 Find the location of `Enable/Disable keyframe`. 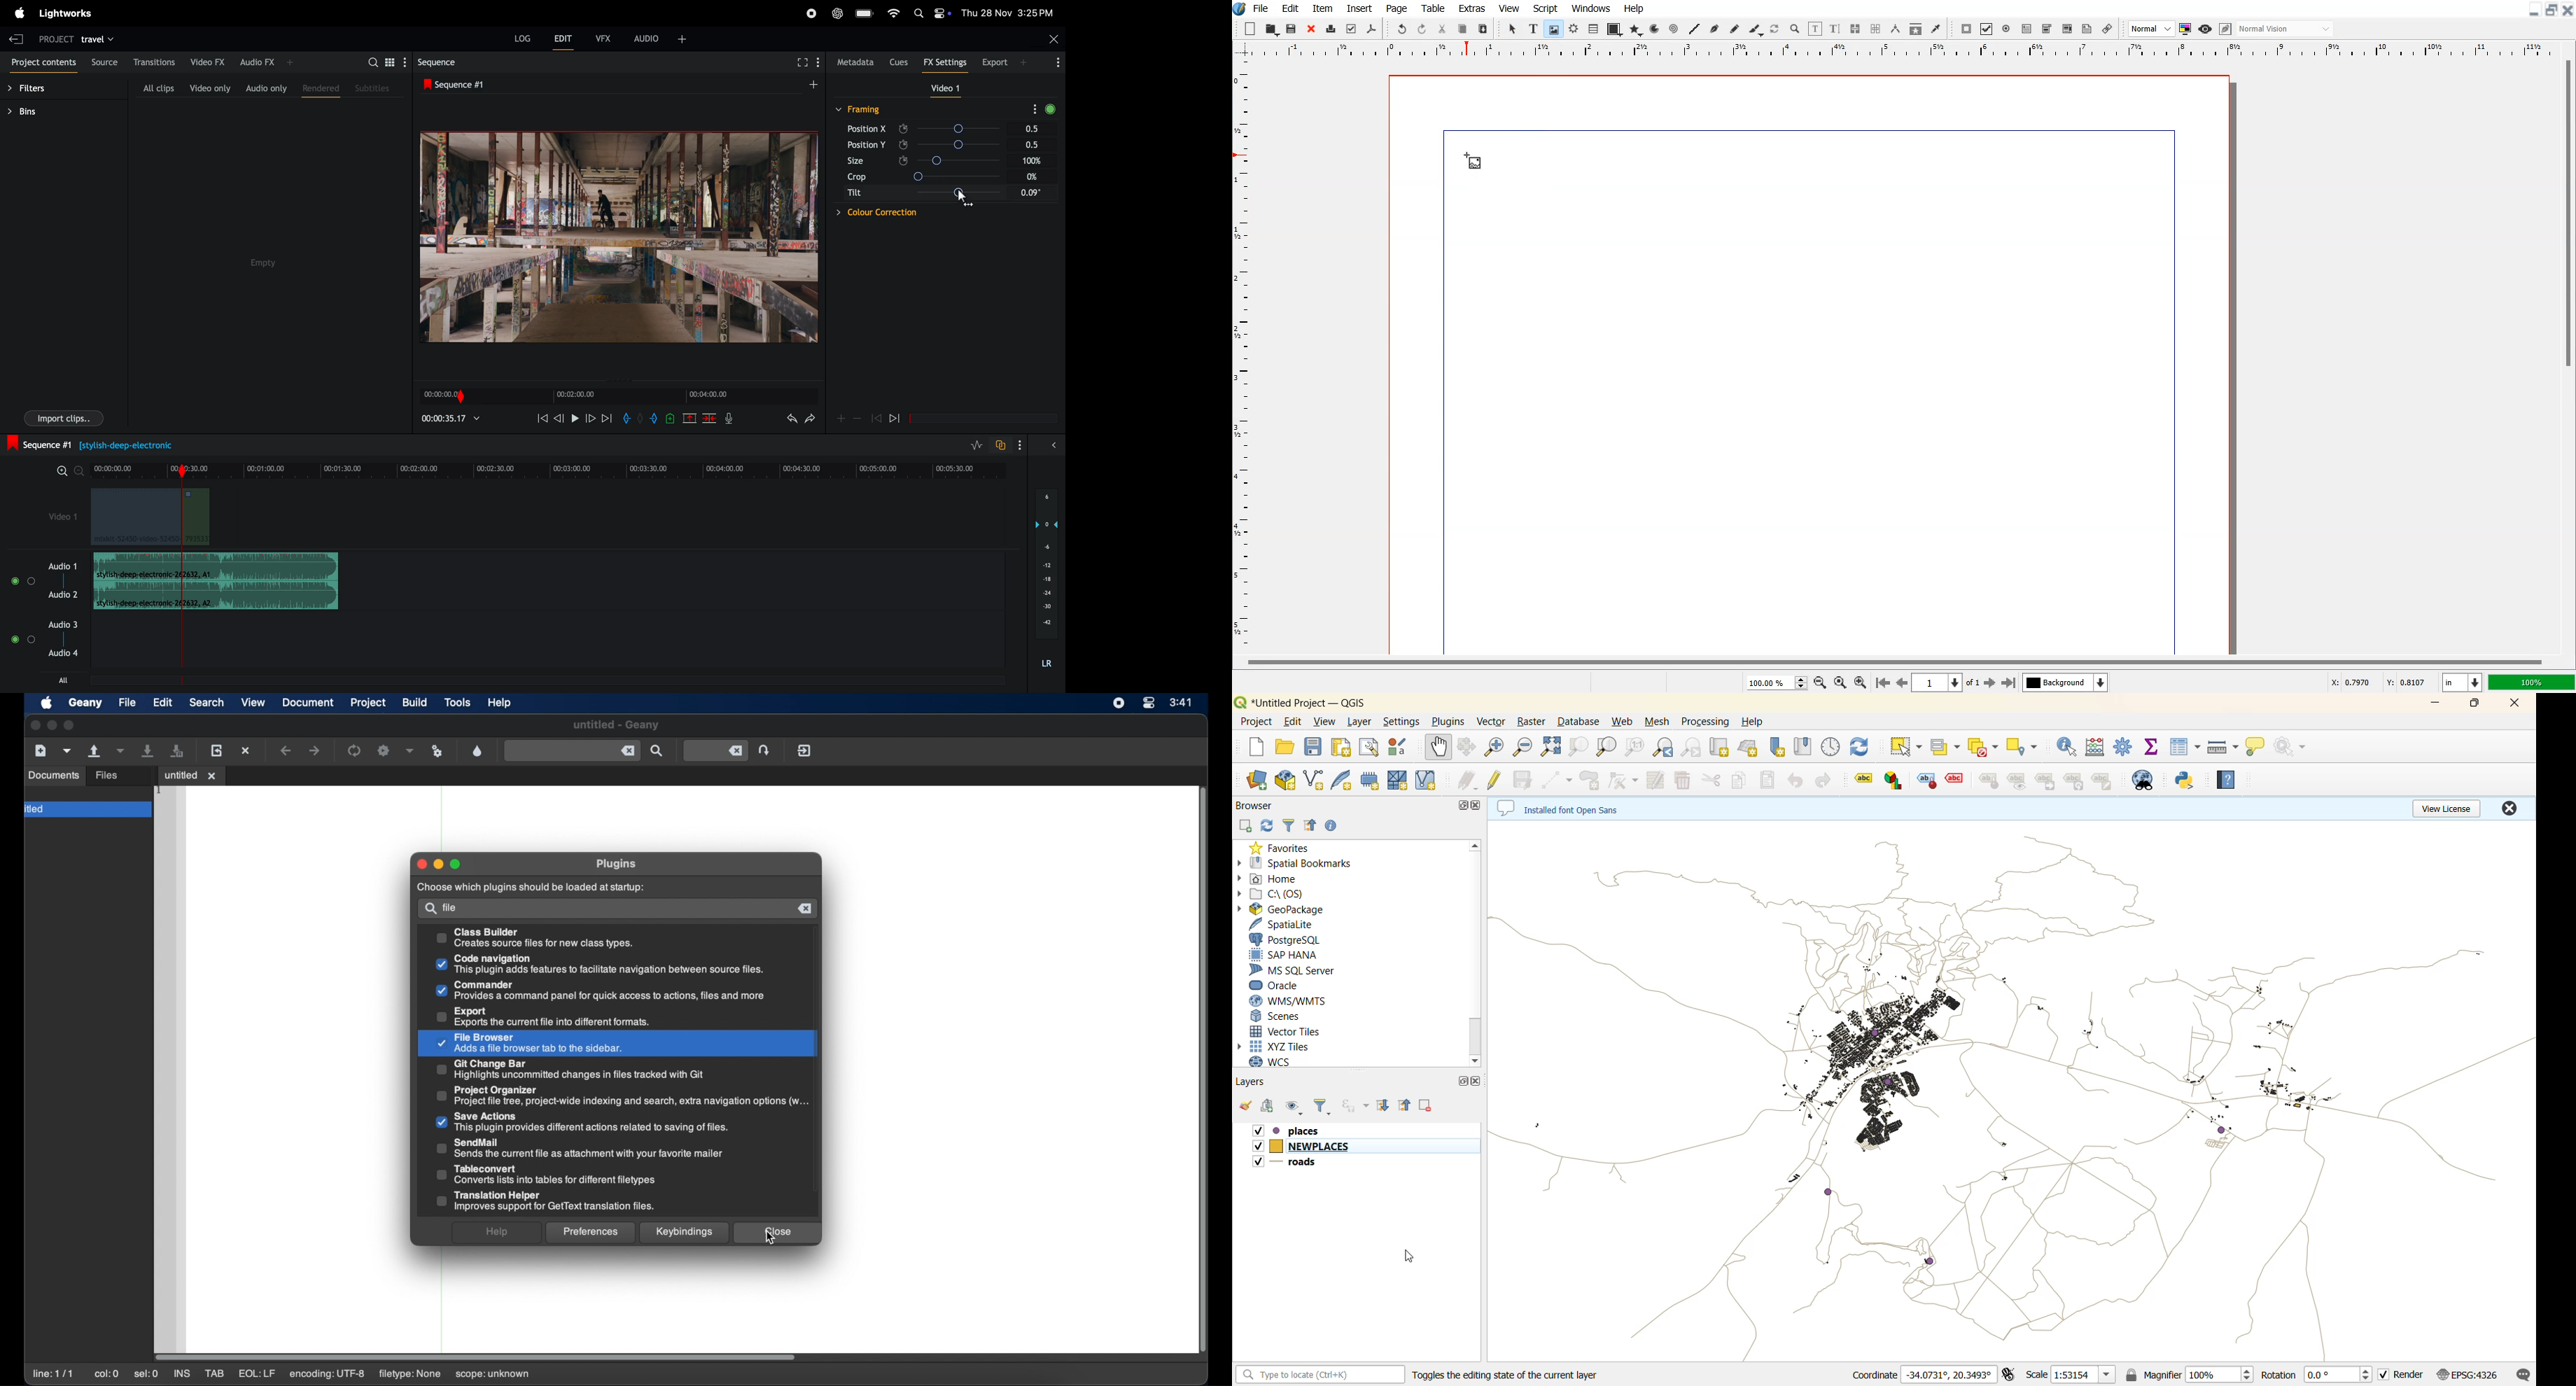

Enable/Disable keyframe is located at coordinates (904, 143).